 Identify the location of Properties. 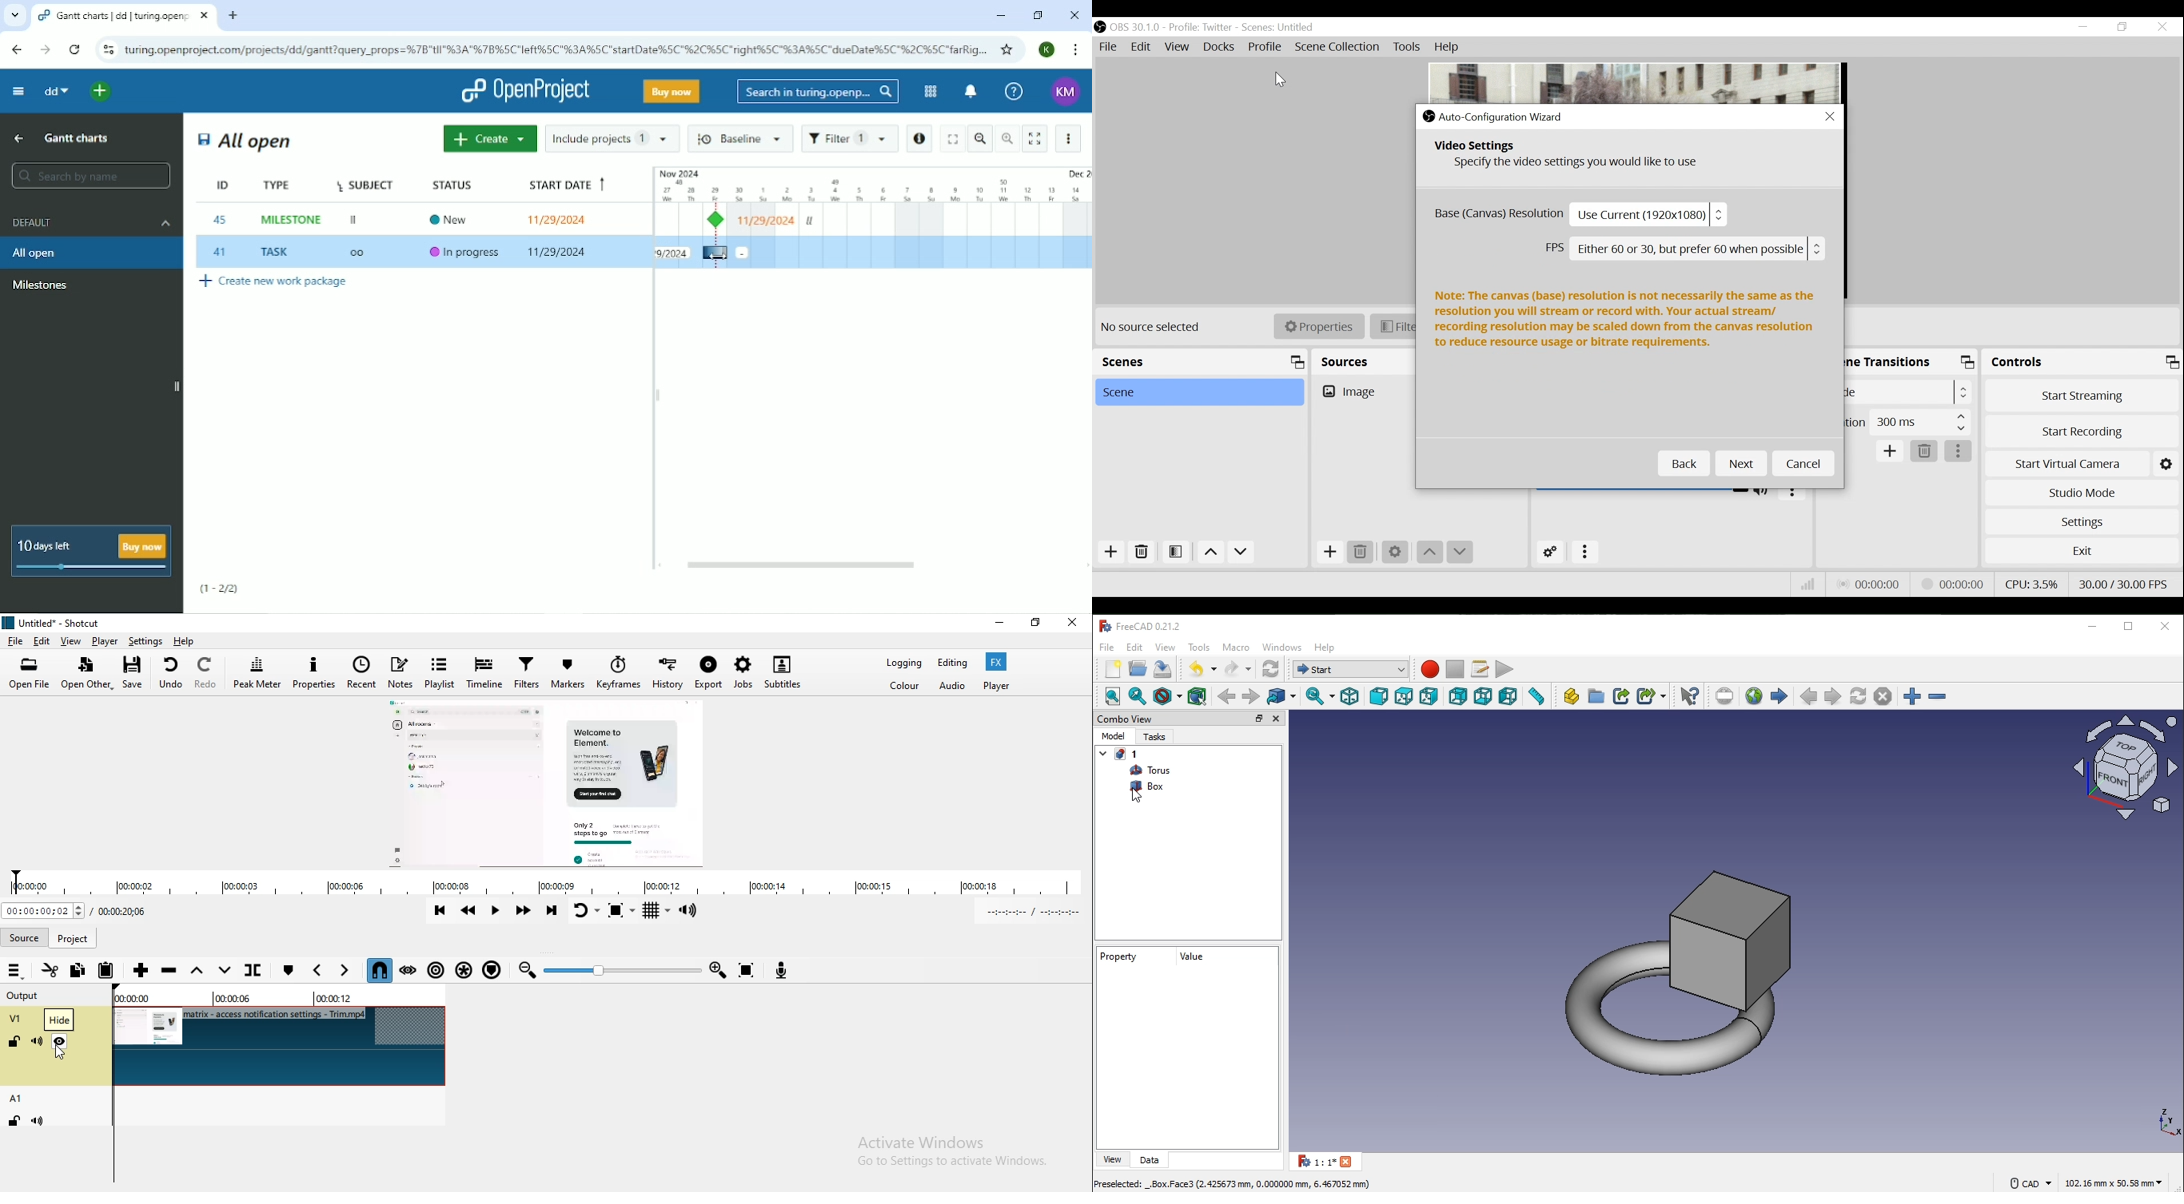
(314, 674).